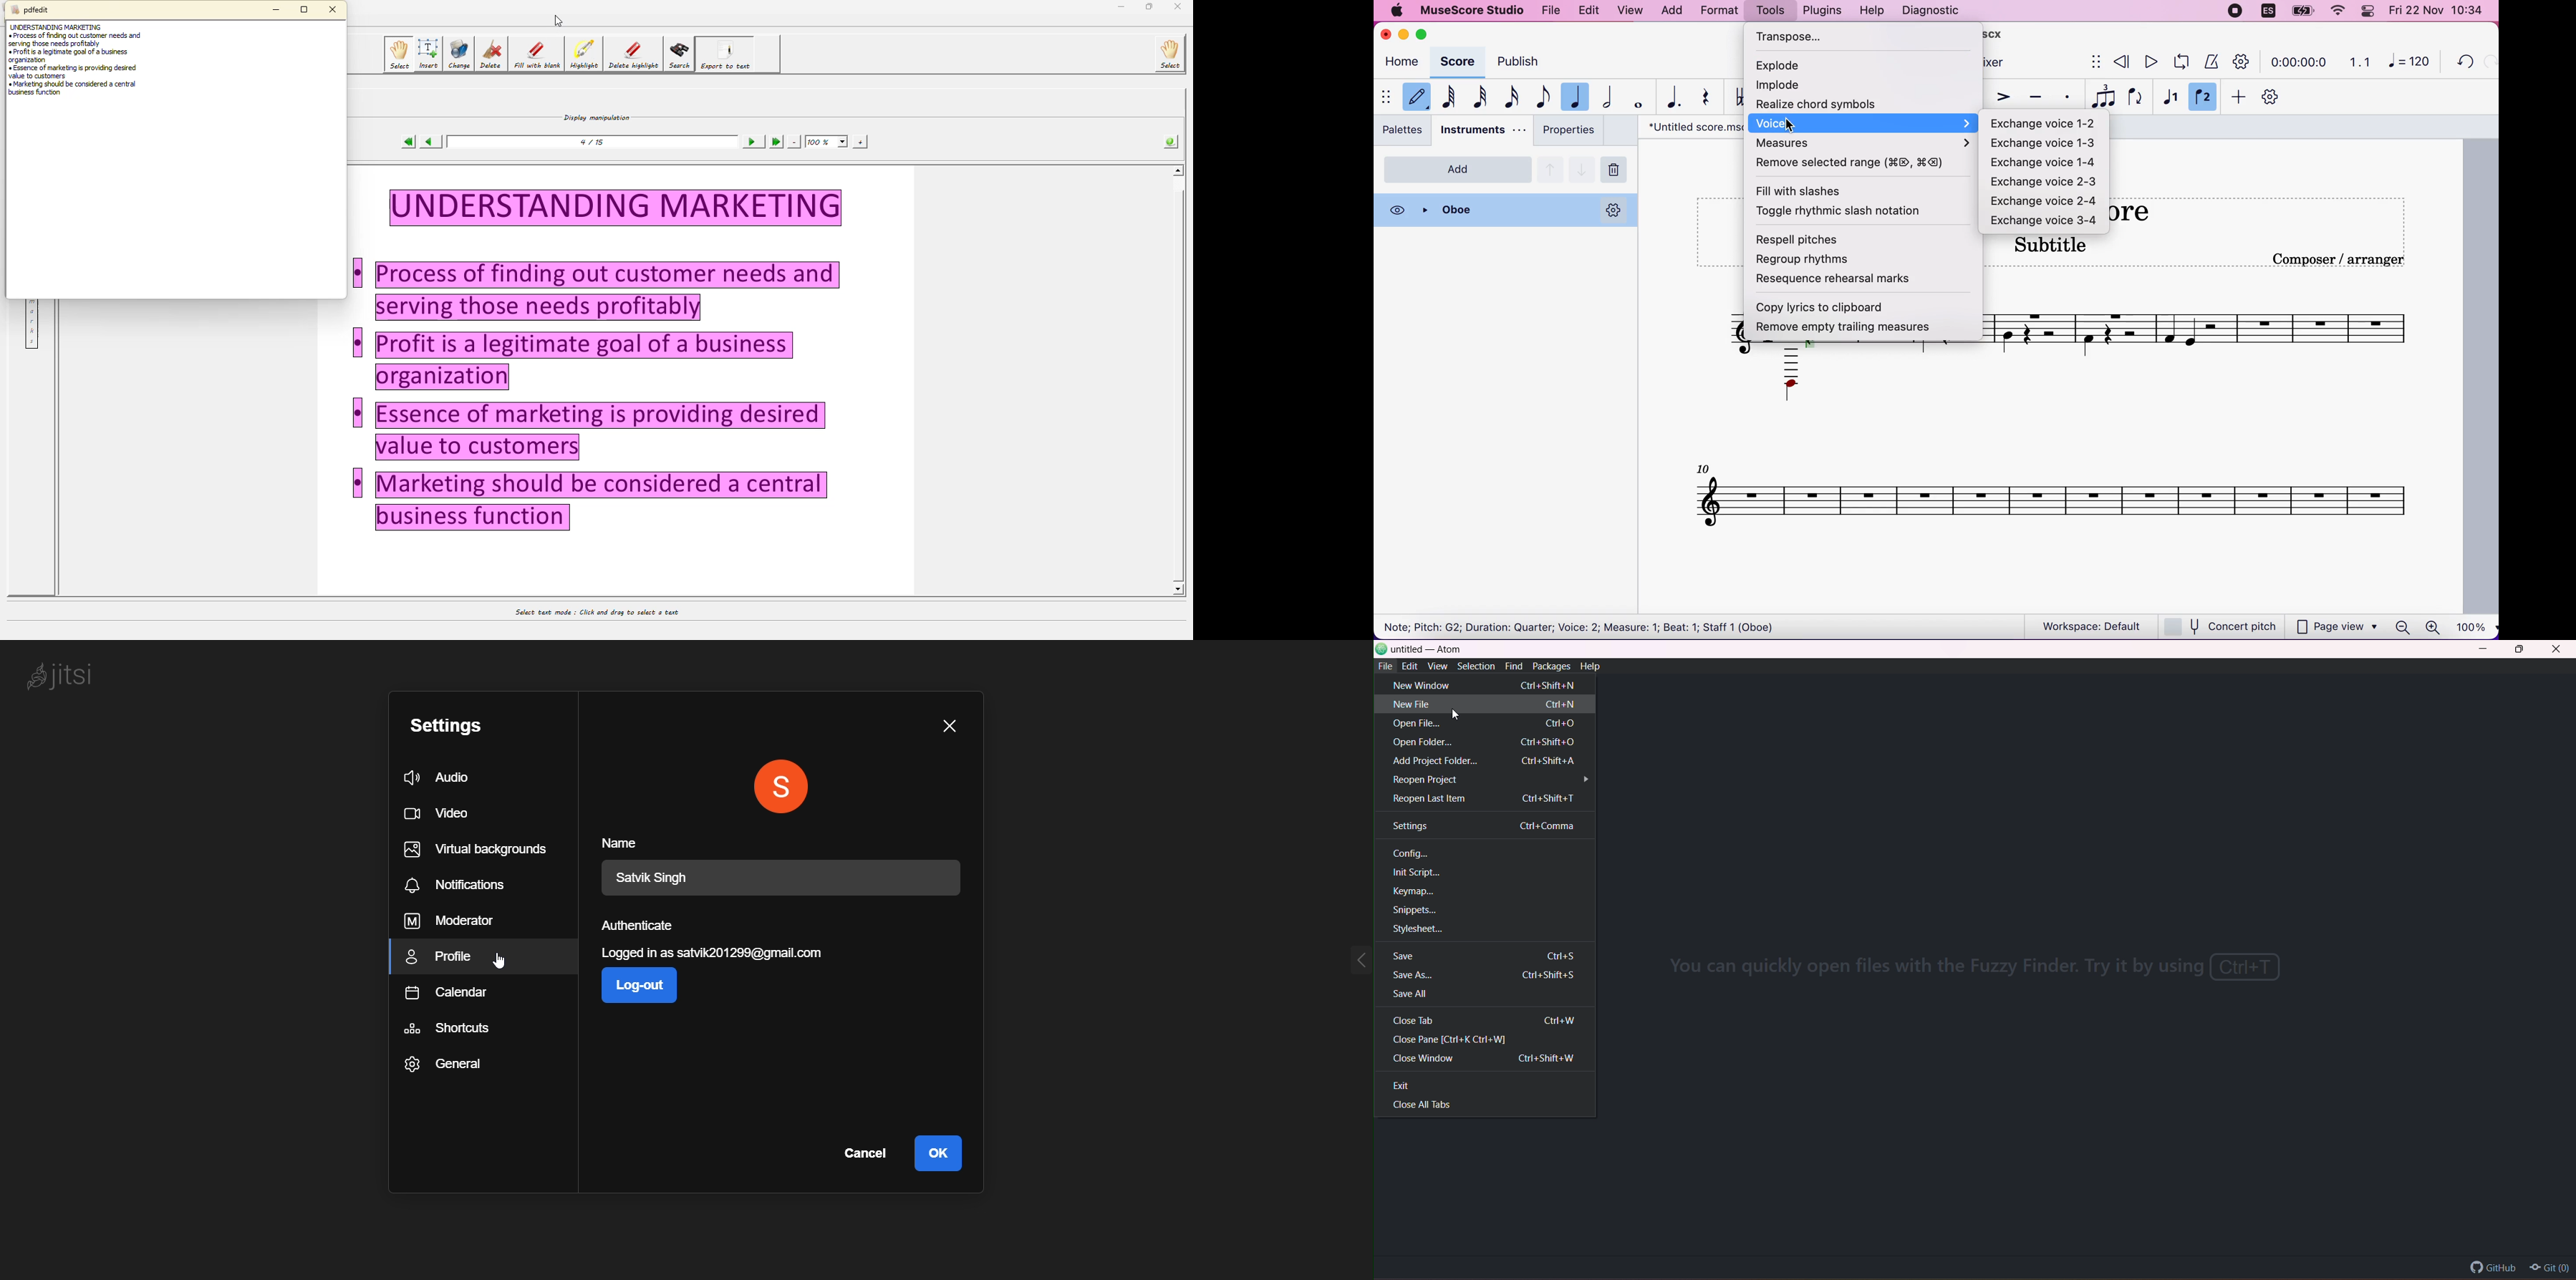 The width and height of the screenshot is (2576, 1288). Describe the element at coordinates (1382, 649) in the screenshot. I see `Logo` at that location.